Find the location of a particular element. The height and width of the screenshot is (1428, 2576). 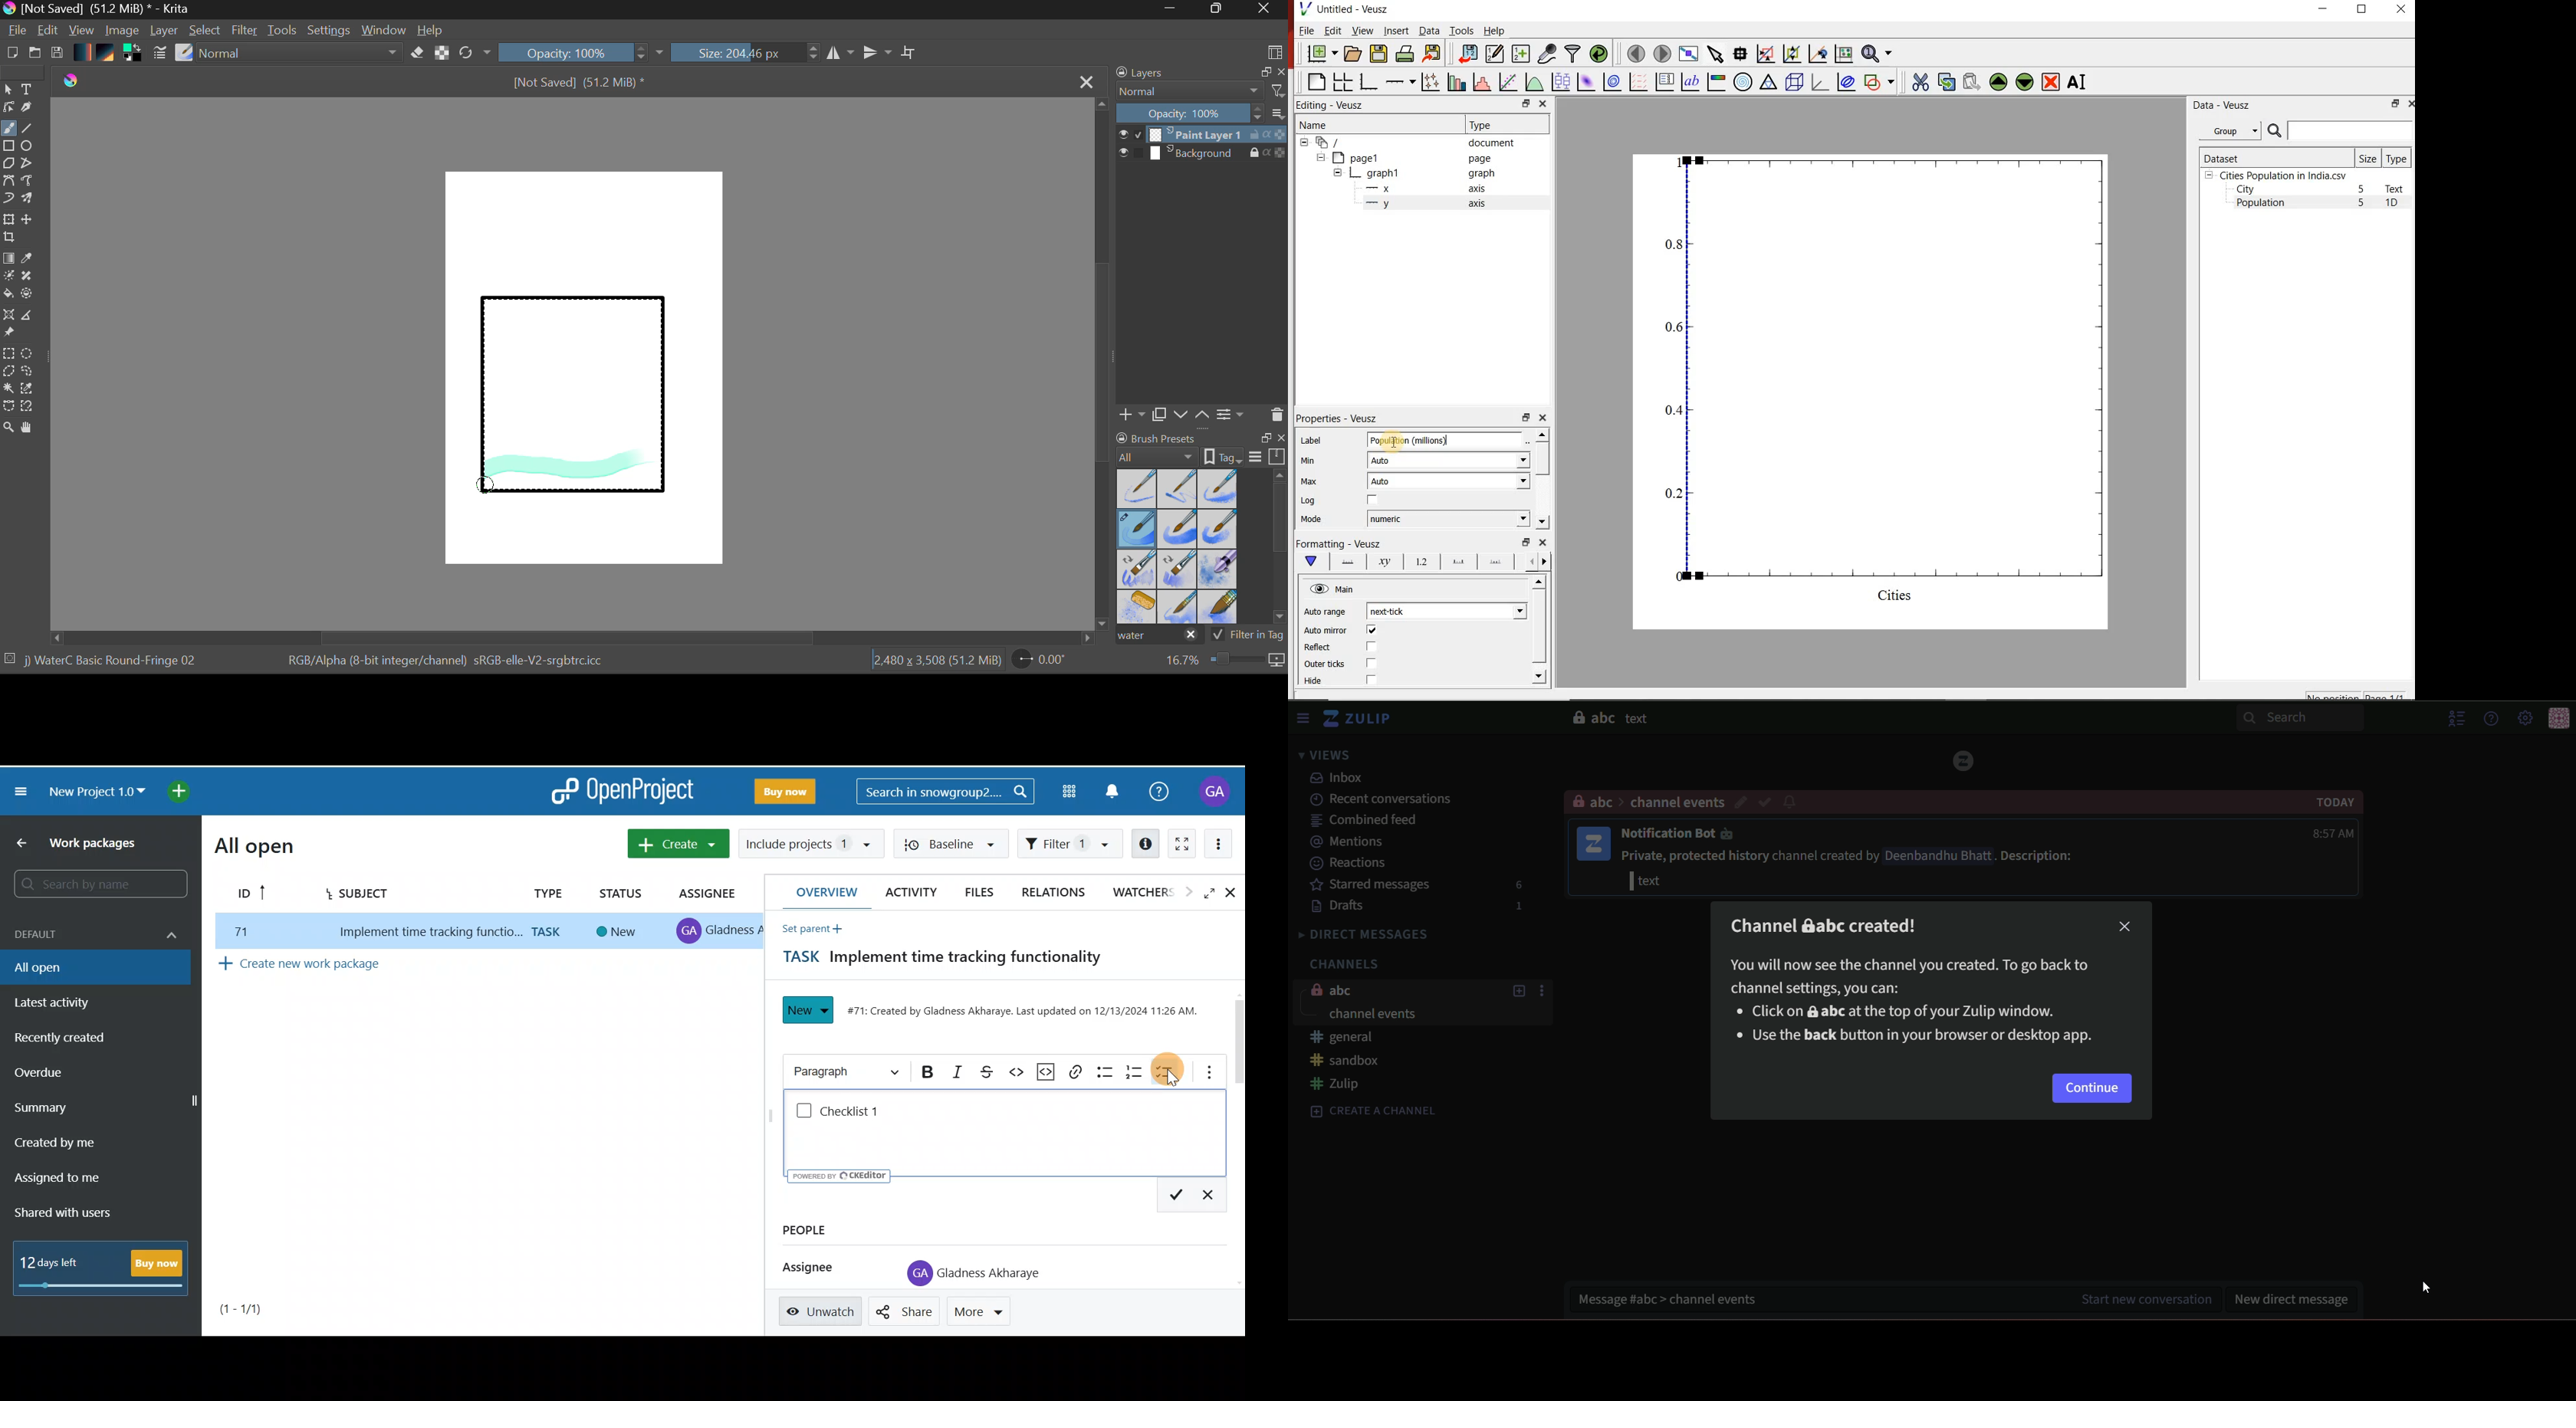

6 is located at coordinates (1513, 881).